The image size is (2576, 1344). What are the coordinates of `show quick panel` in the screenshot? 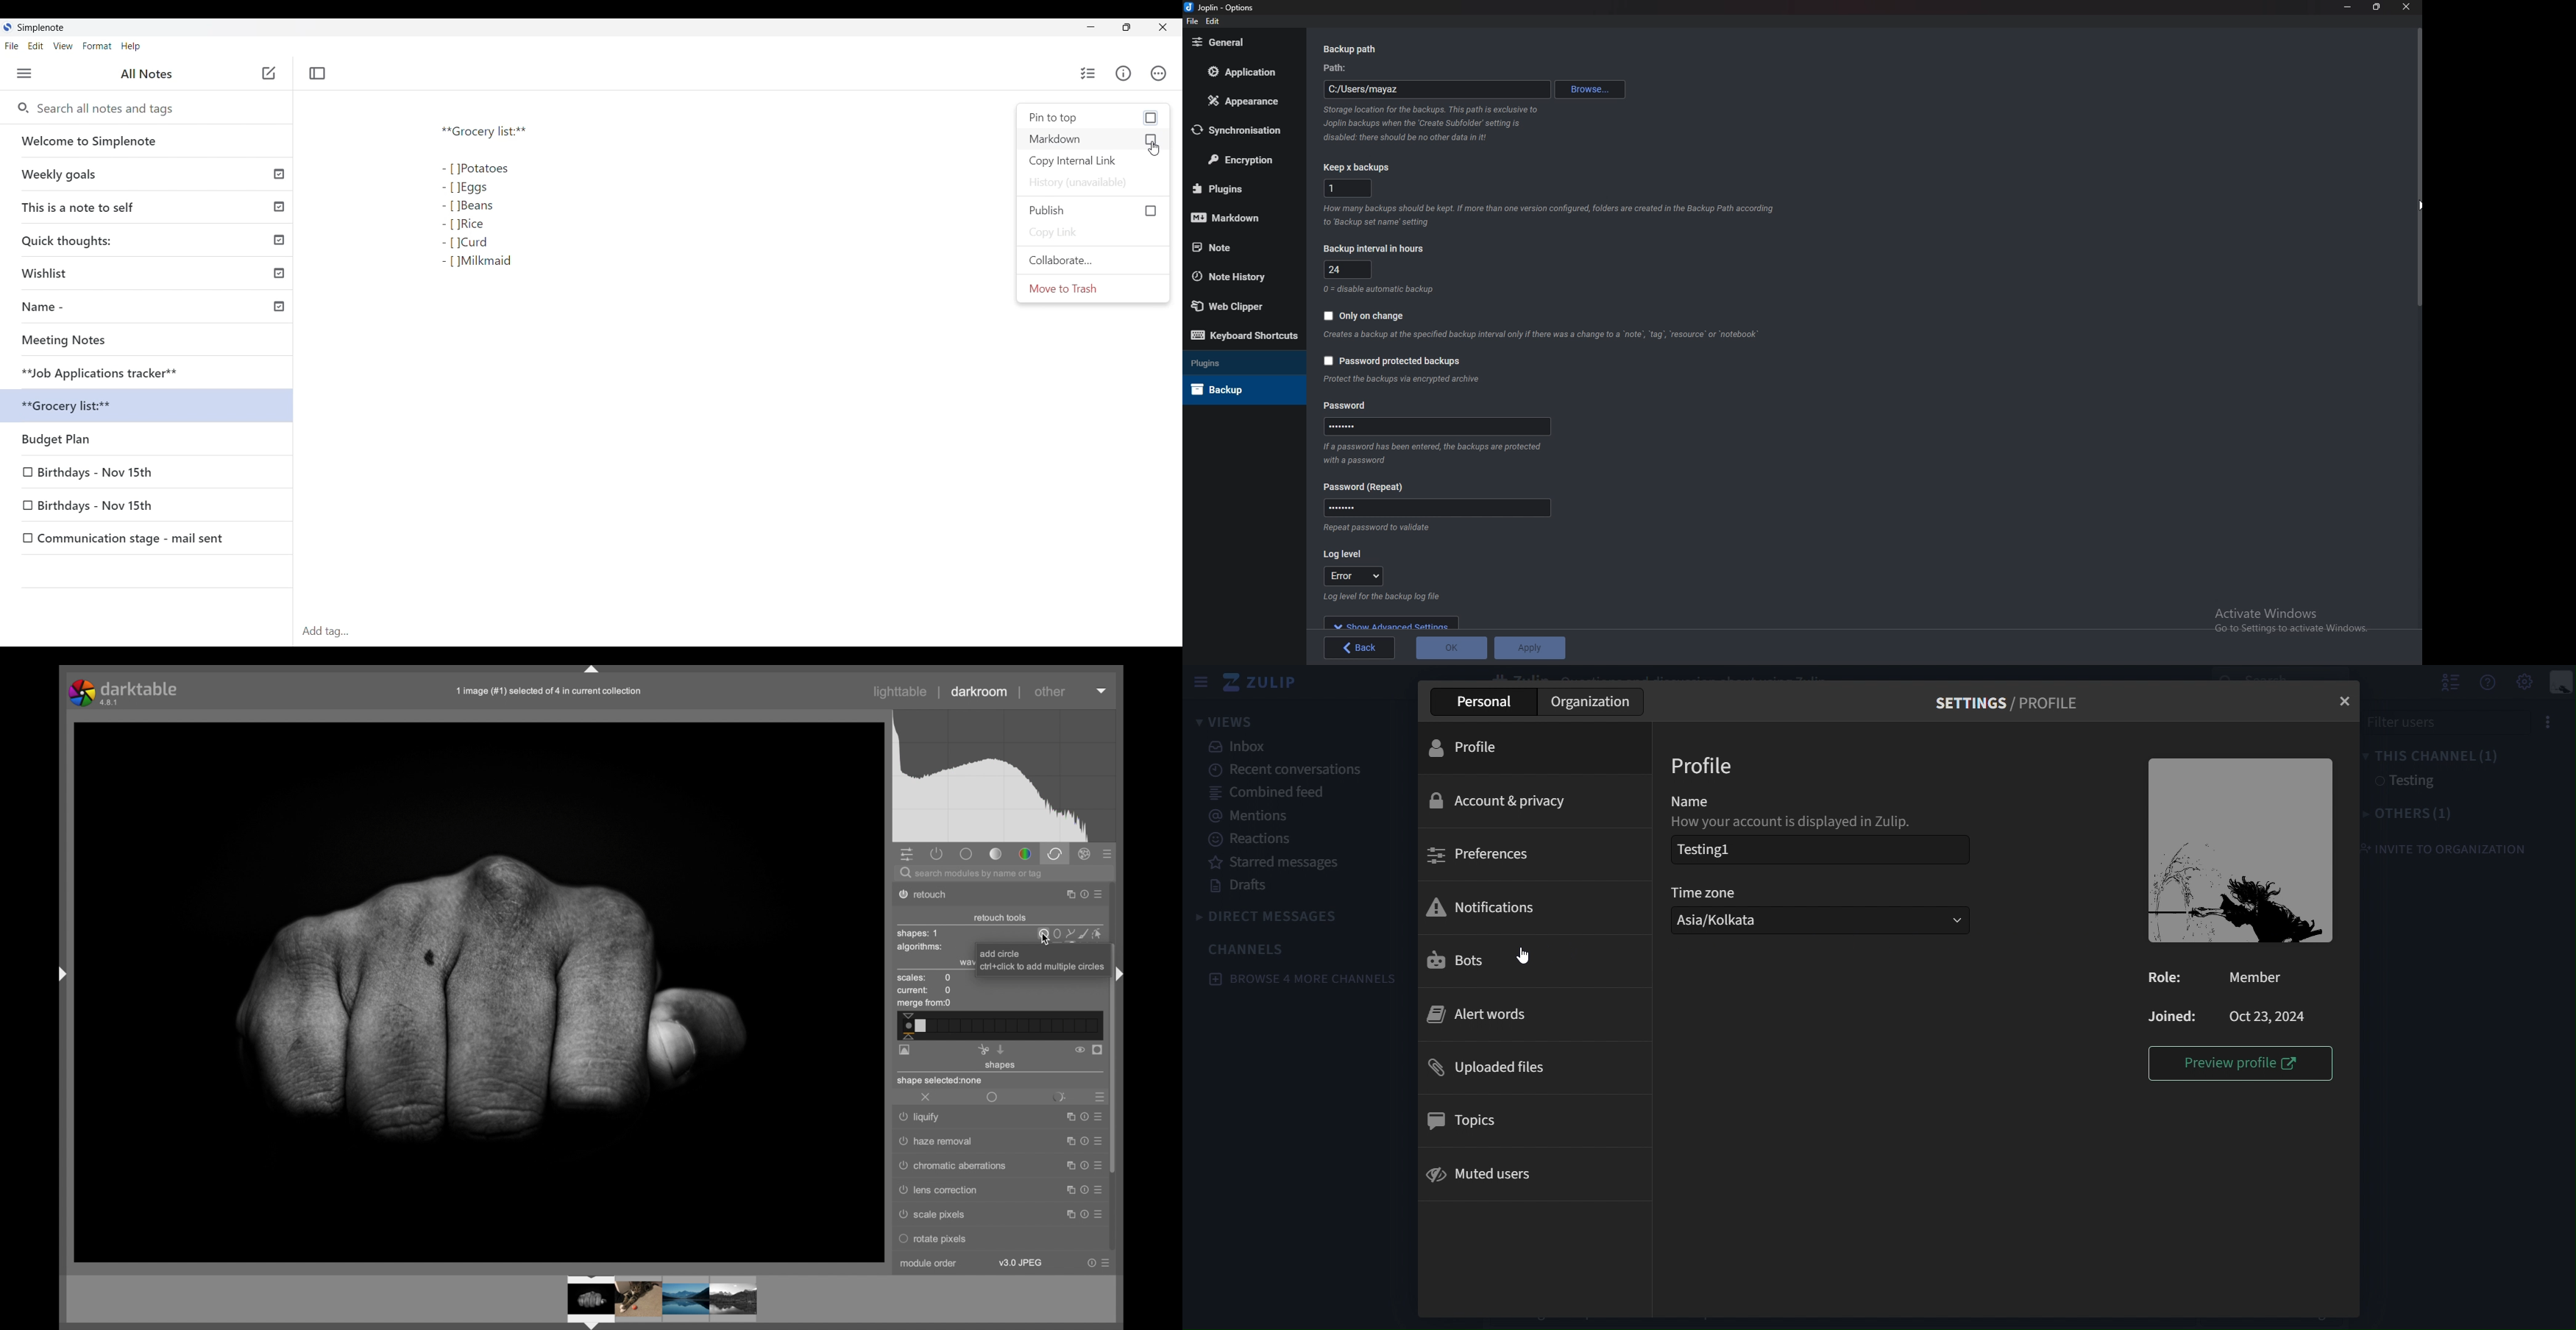 It's located at (907, 855).